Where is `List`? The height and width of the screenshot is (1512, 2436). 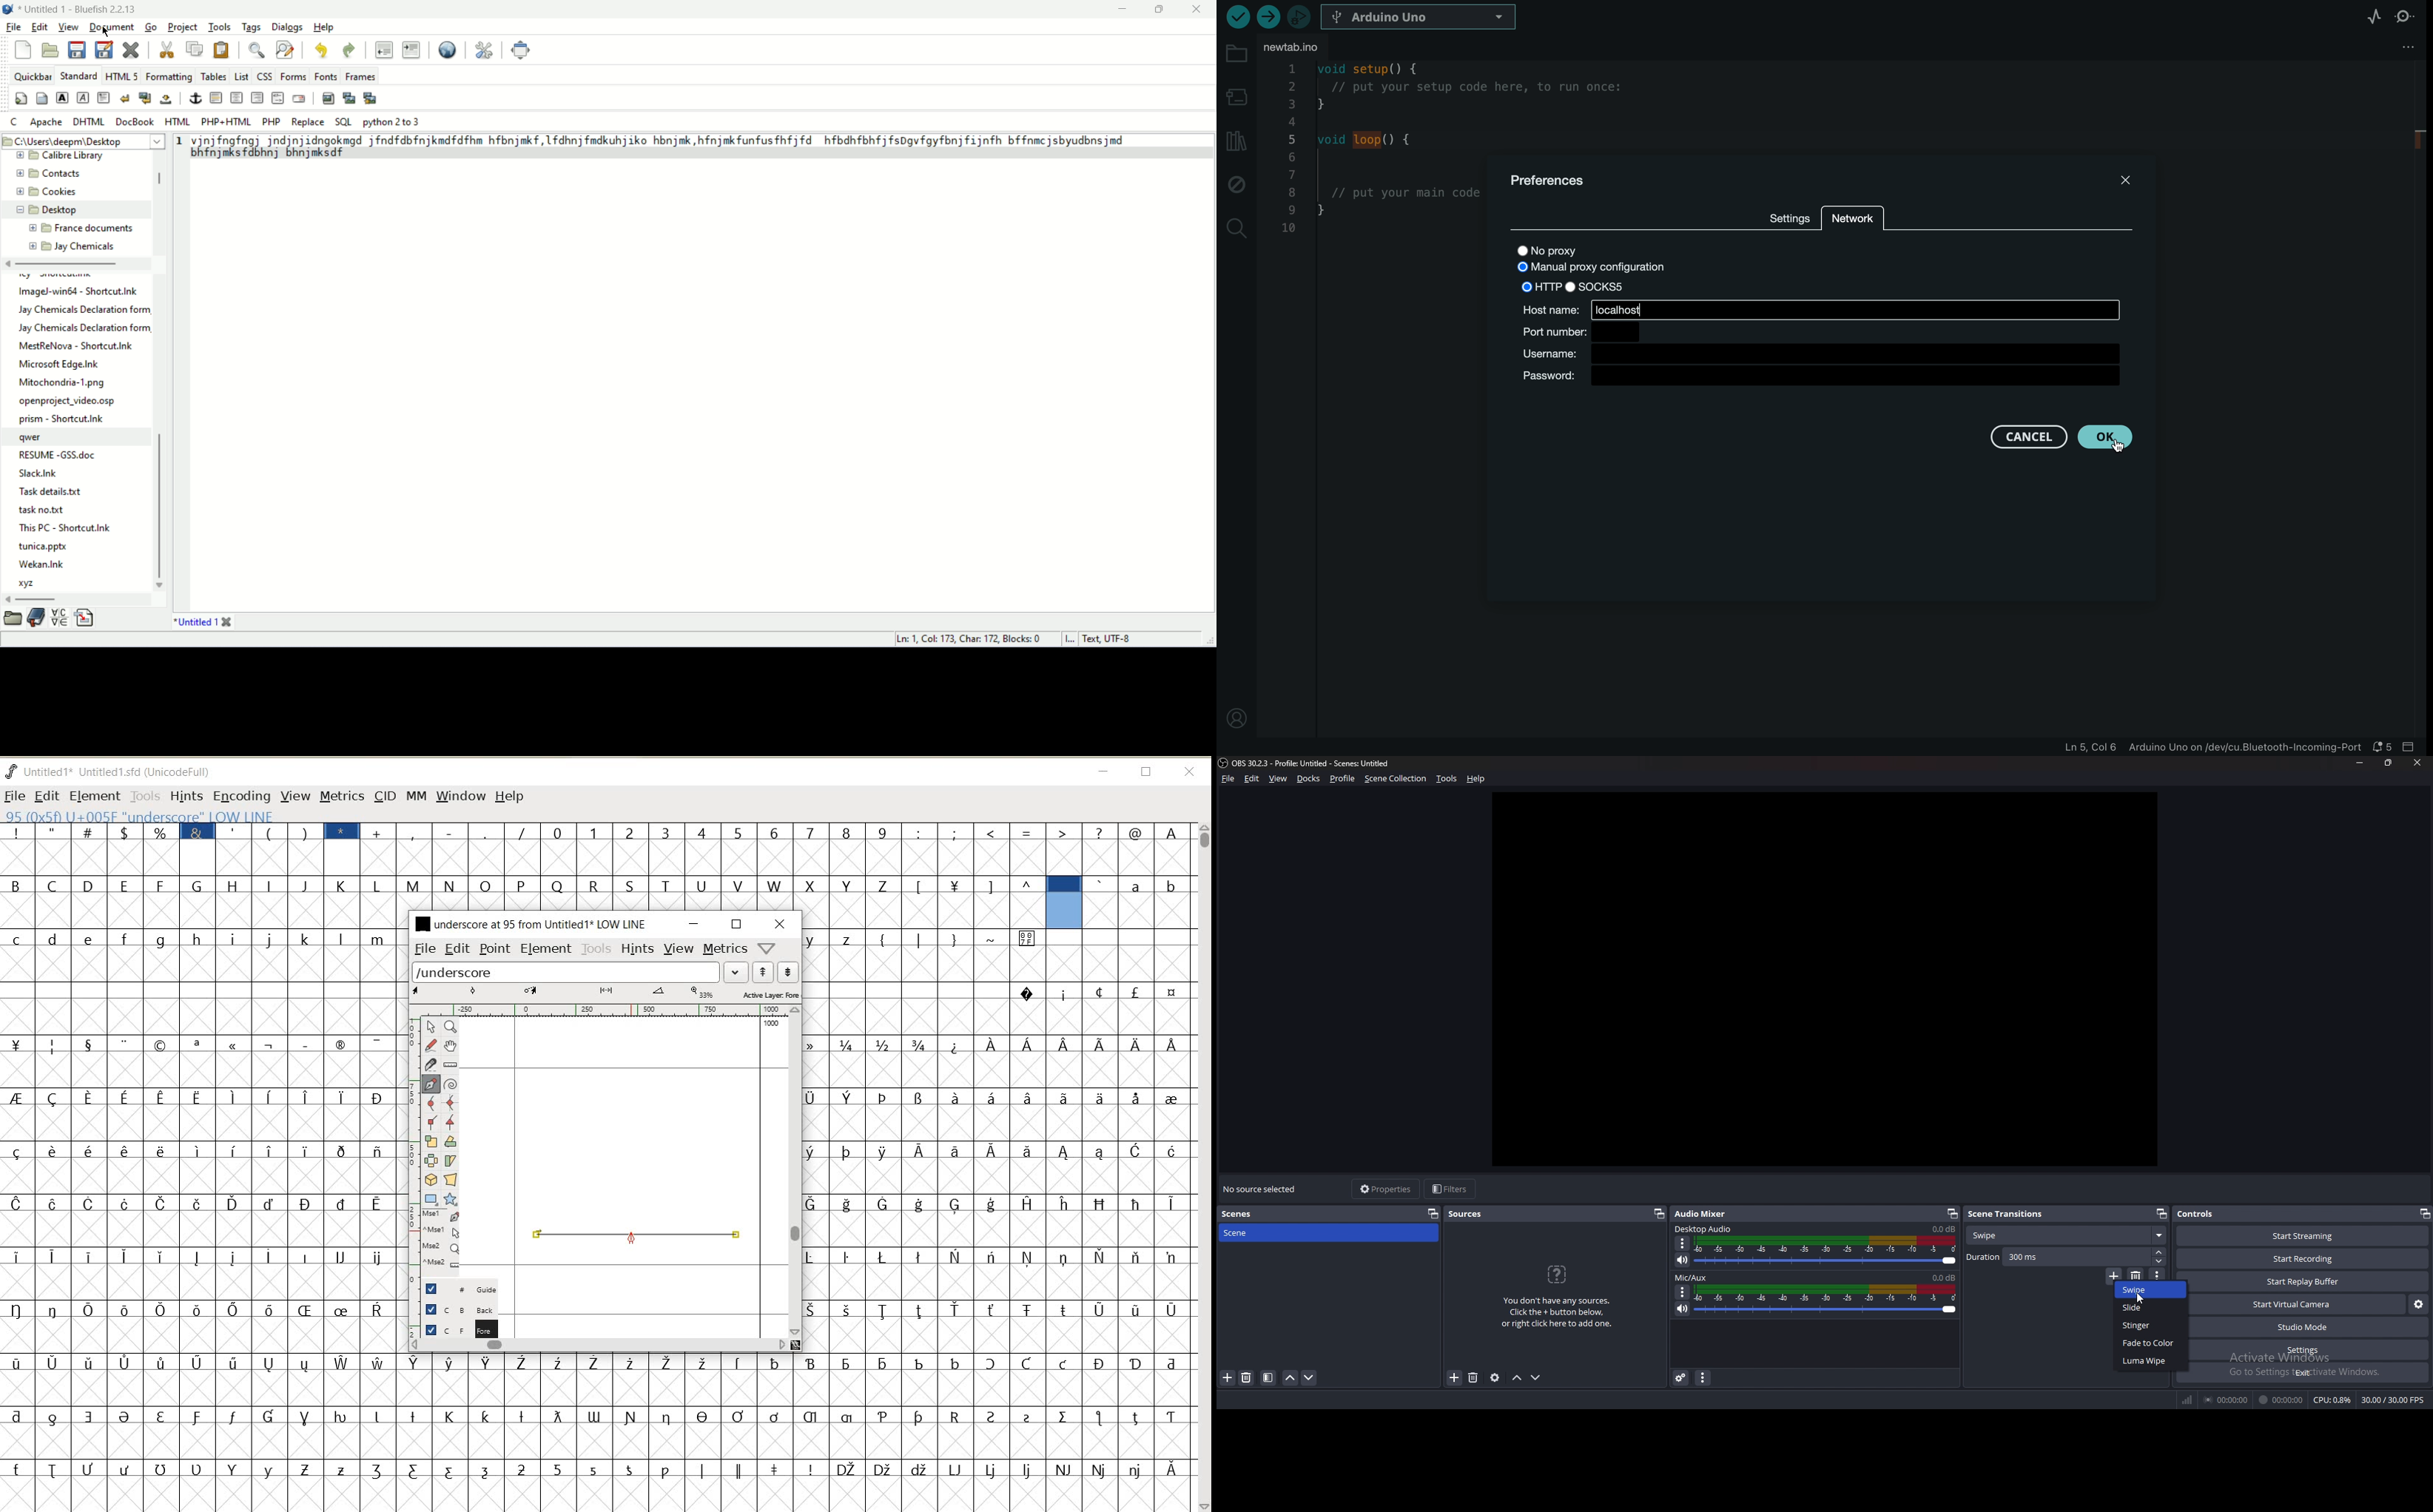
List is located at coordinates (240, 75).